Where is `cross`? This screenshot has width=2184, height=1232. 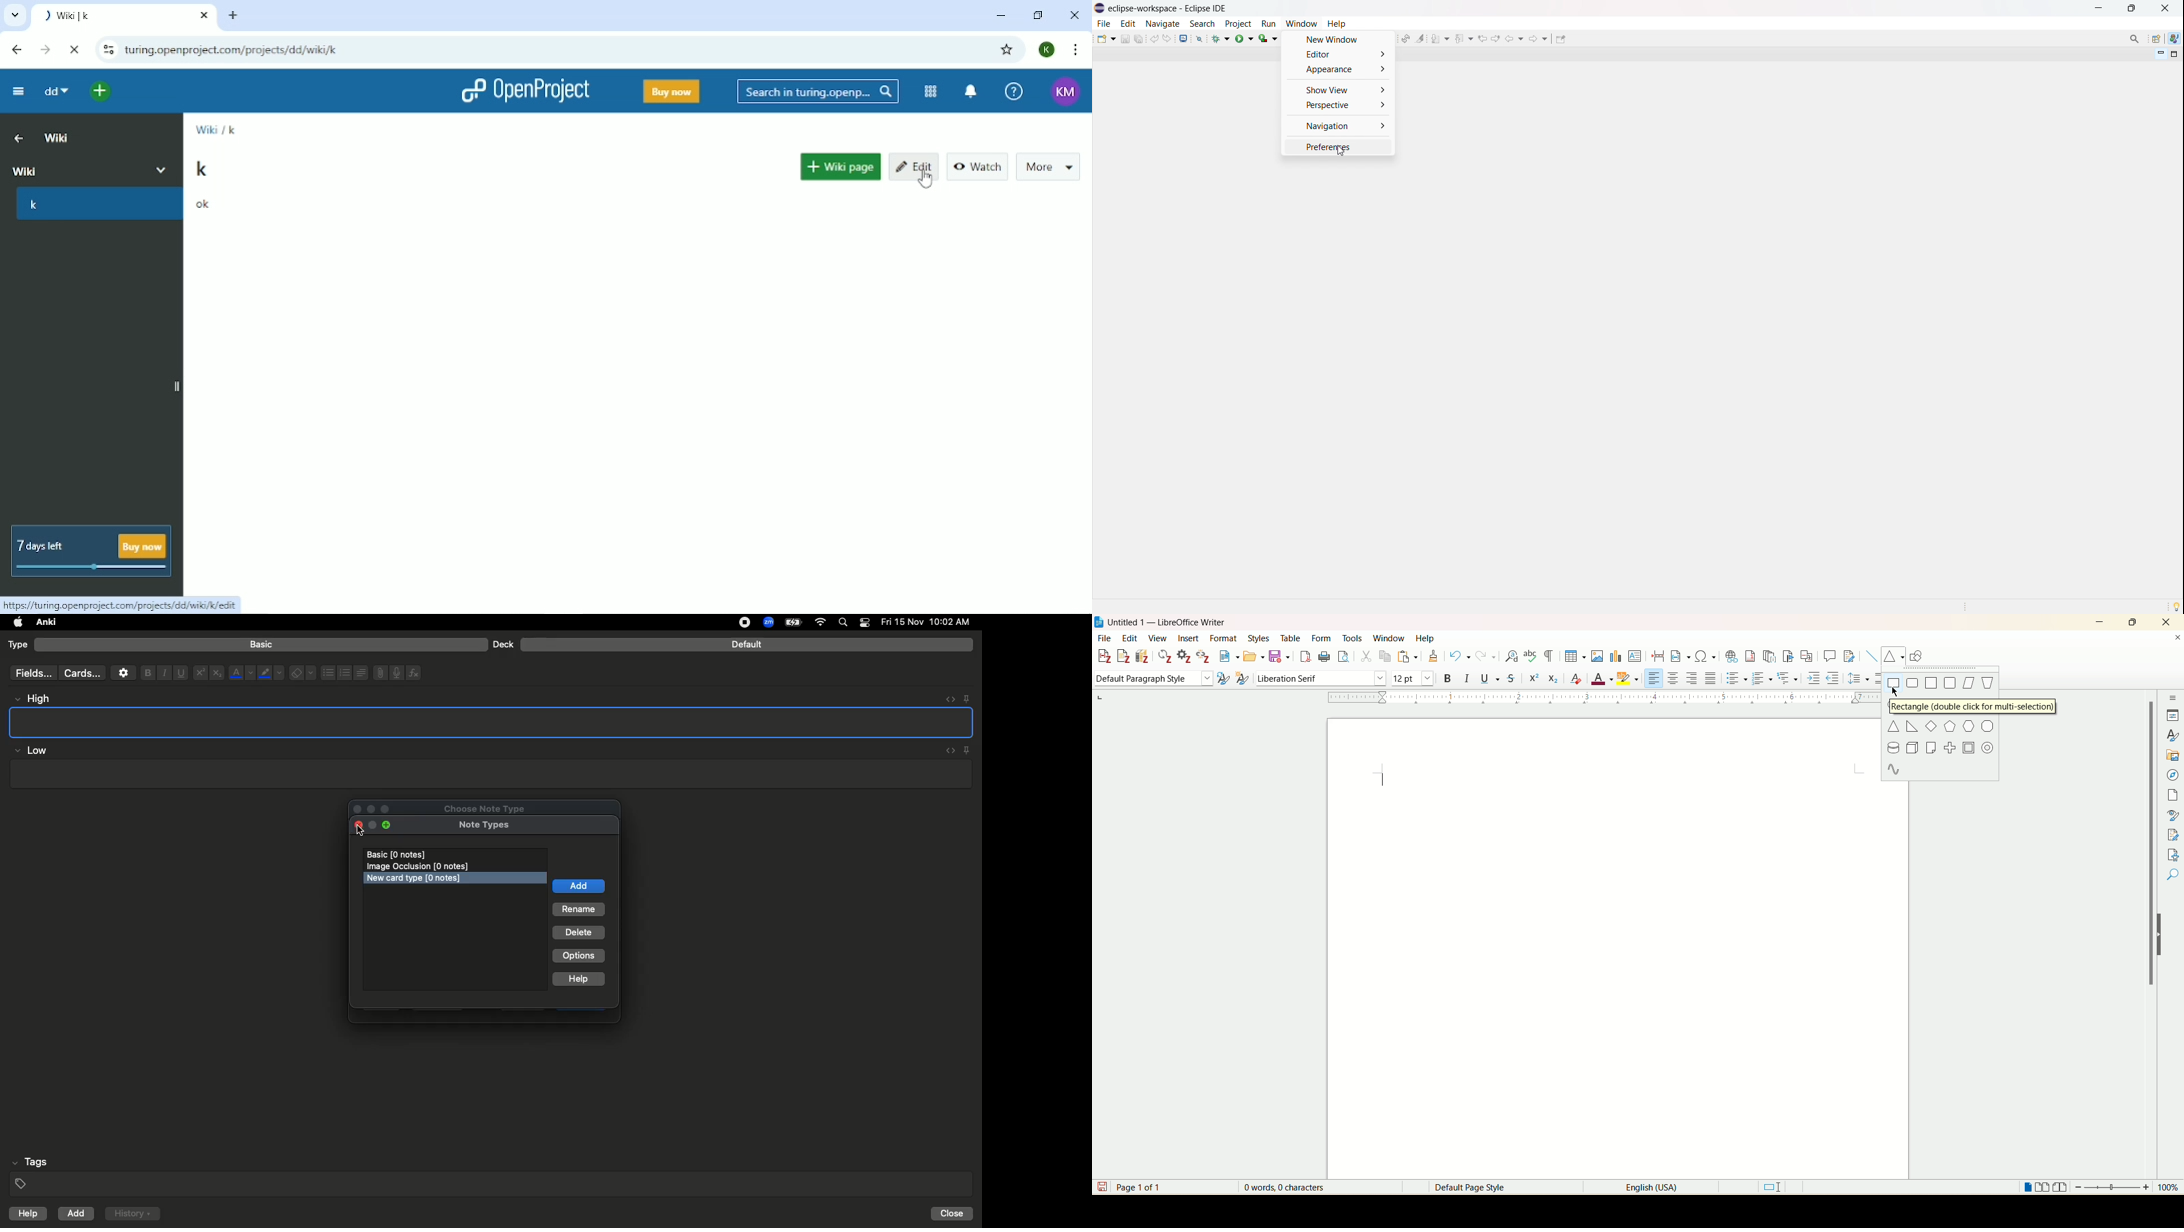 cross is located at coordinates (1950, 747).